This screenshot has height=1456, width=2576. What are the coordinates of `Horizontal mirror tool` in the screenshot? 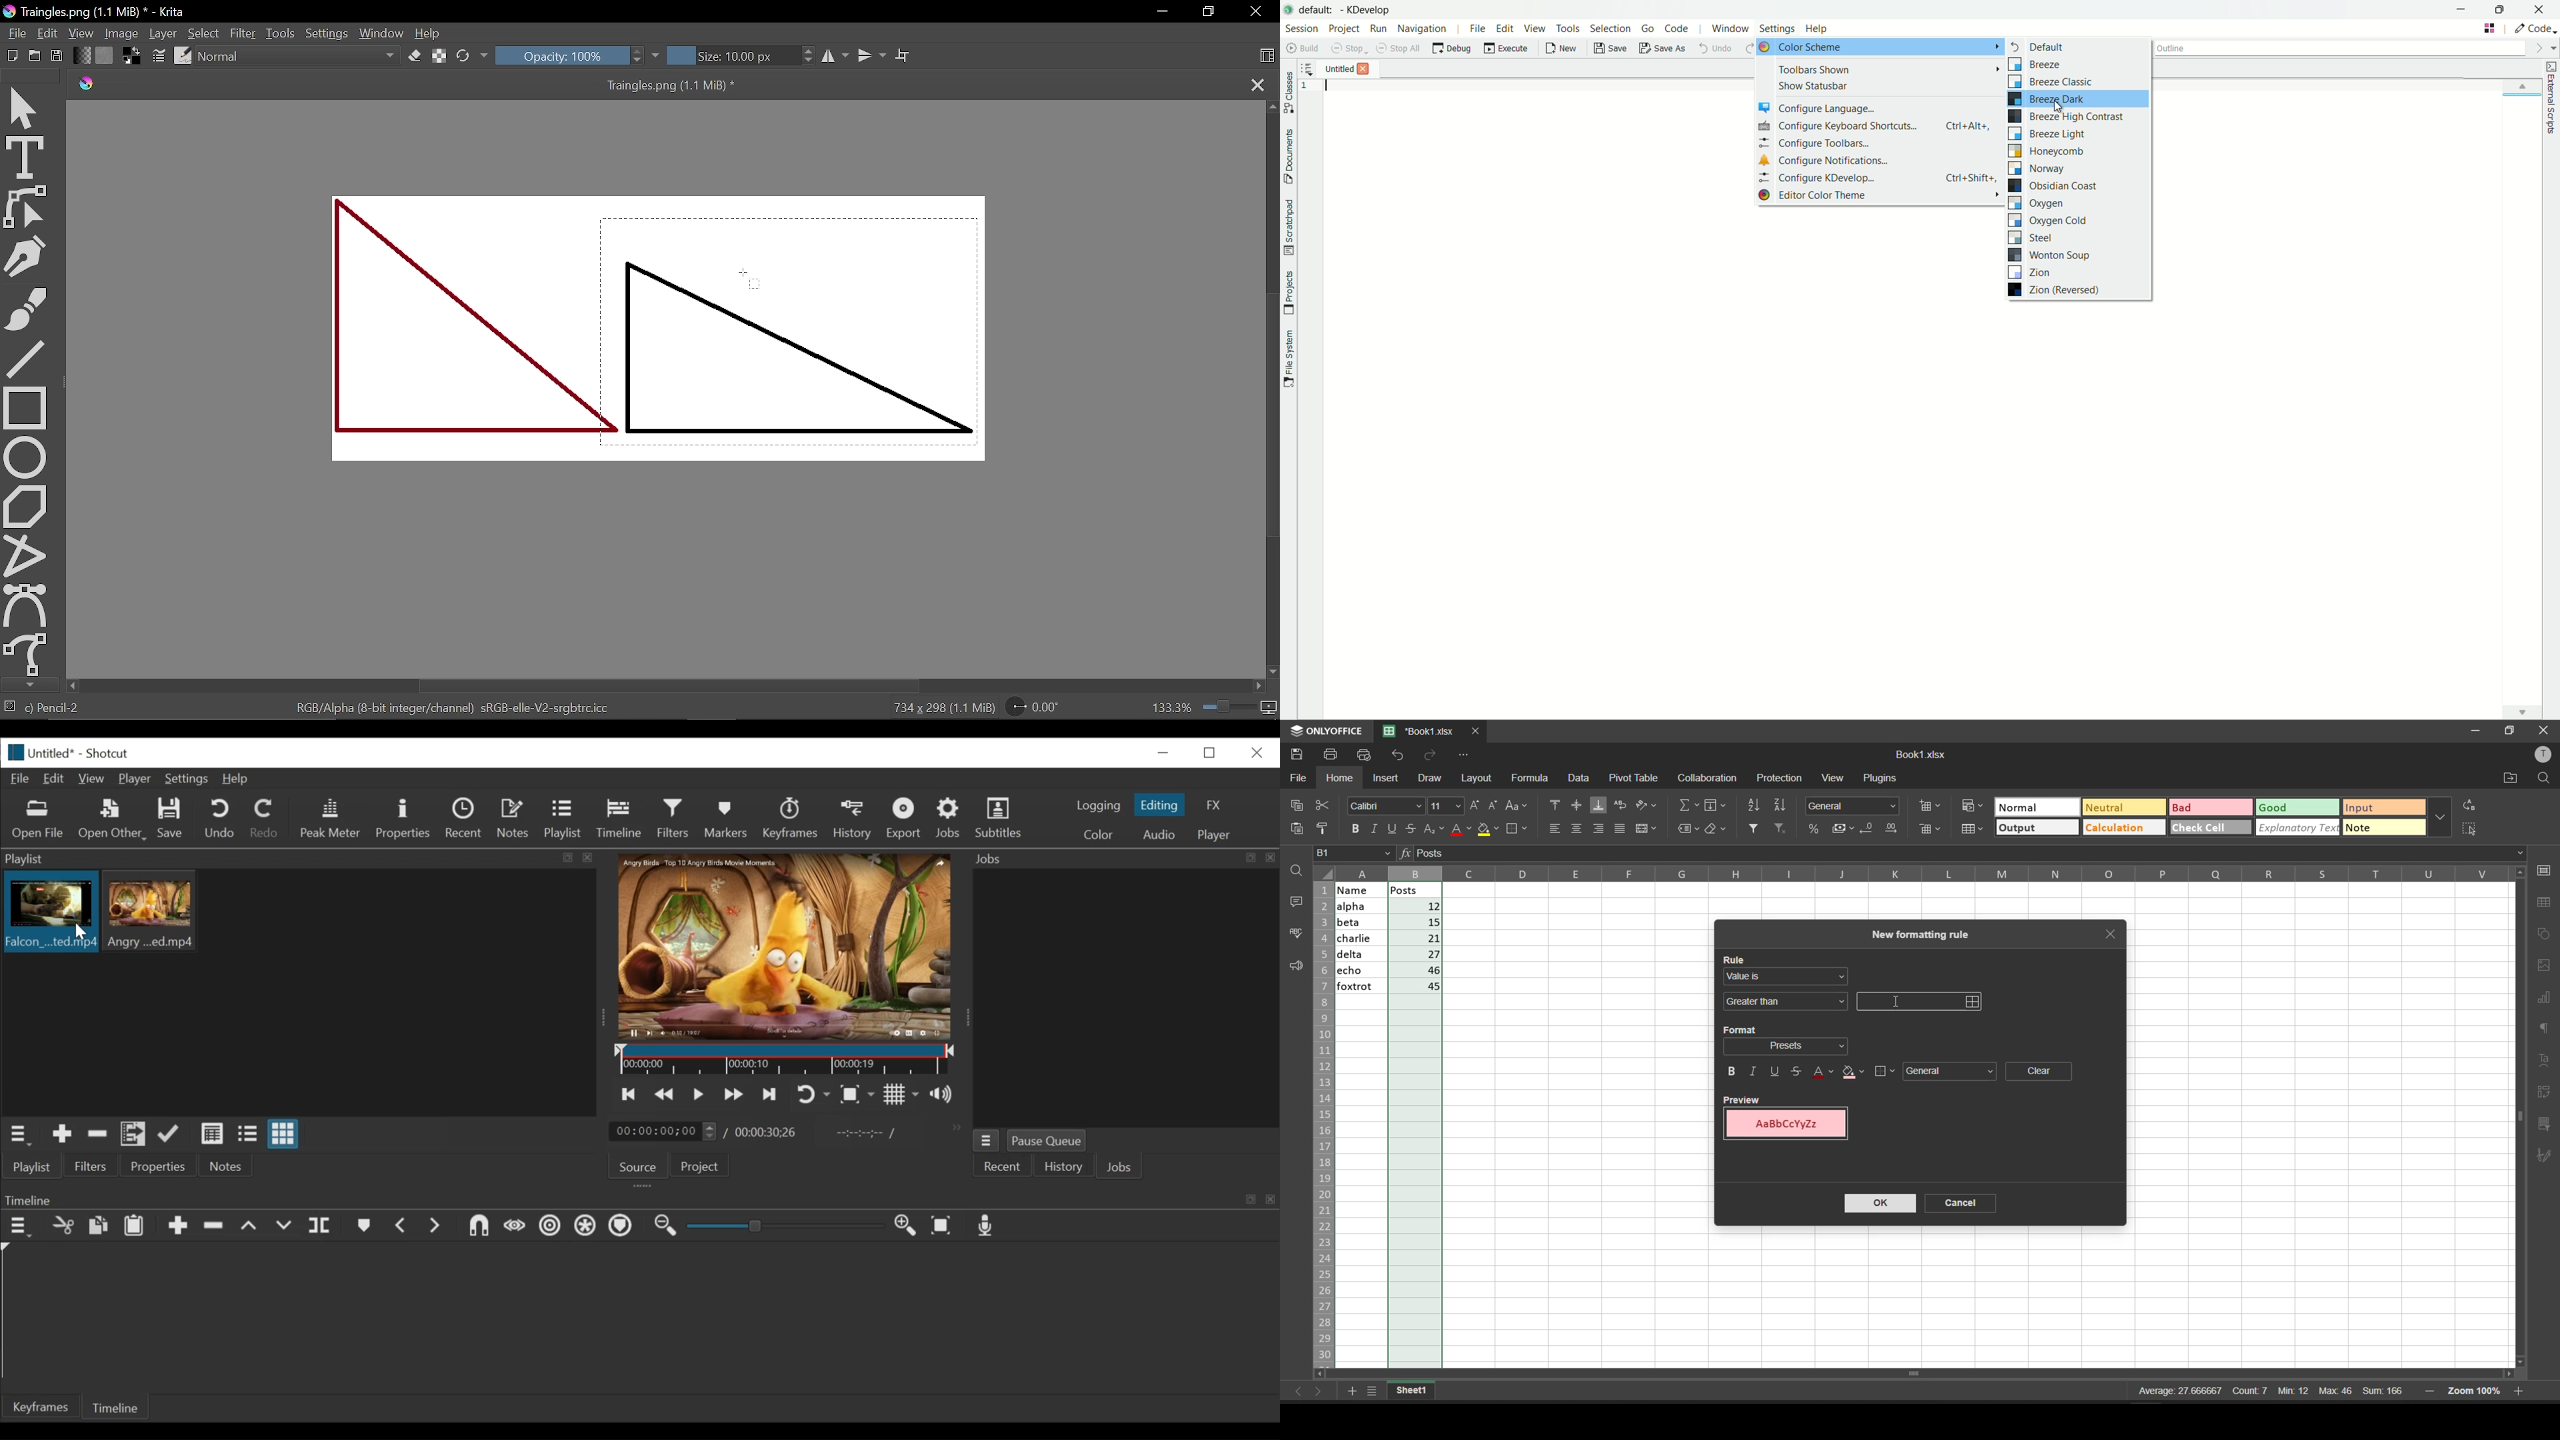 It's located at (838, 55).